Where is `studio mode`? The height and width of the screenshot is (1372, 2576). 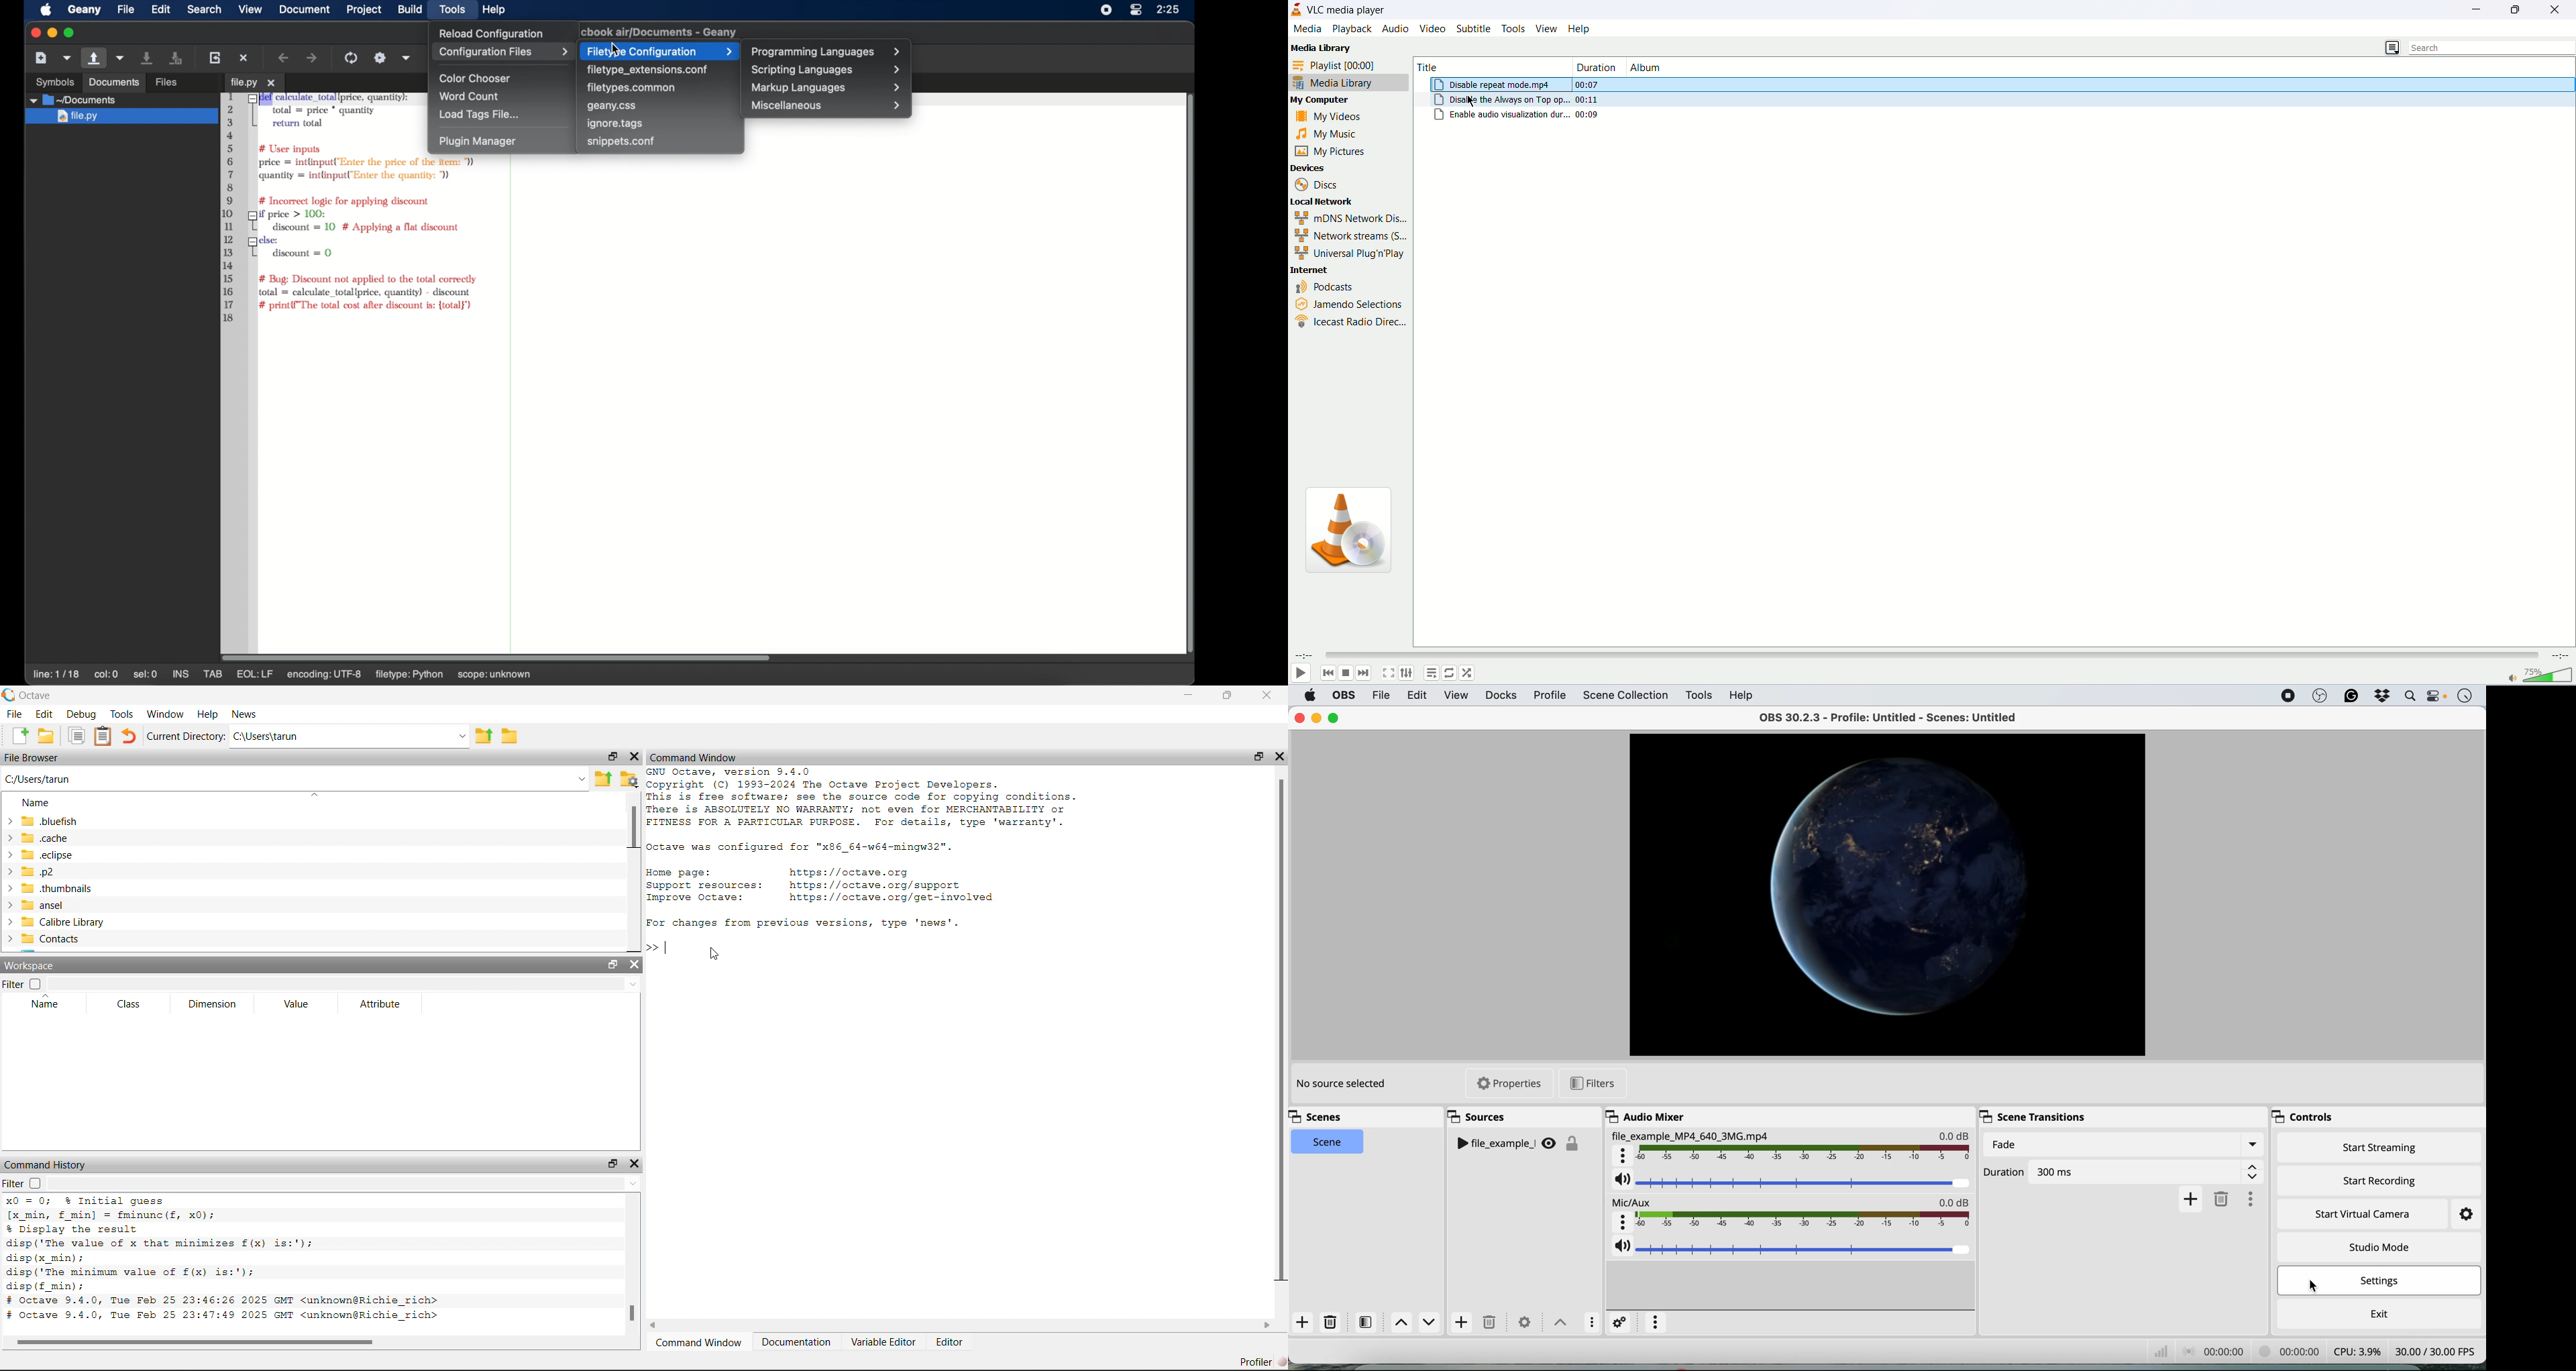
studio mode is located at coordinates (2379, 1247).